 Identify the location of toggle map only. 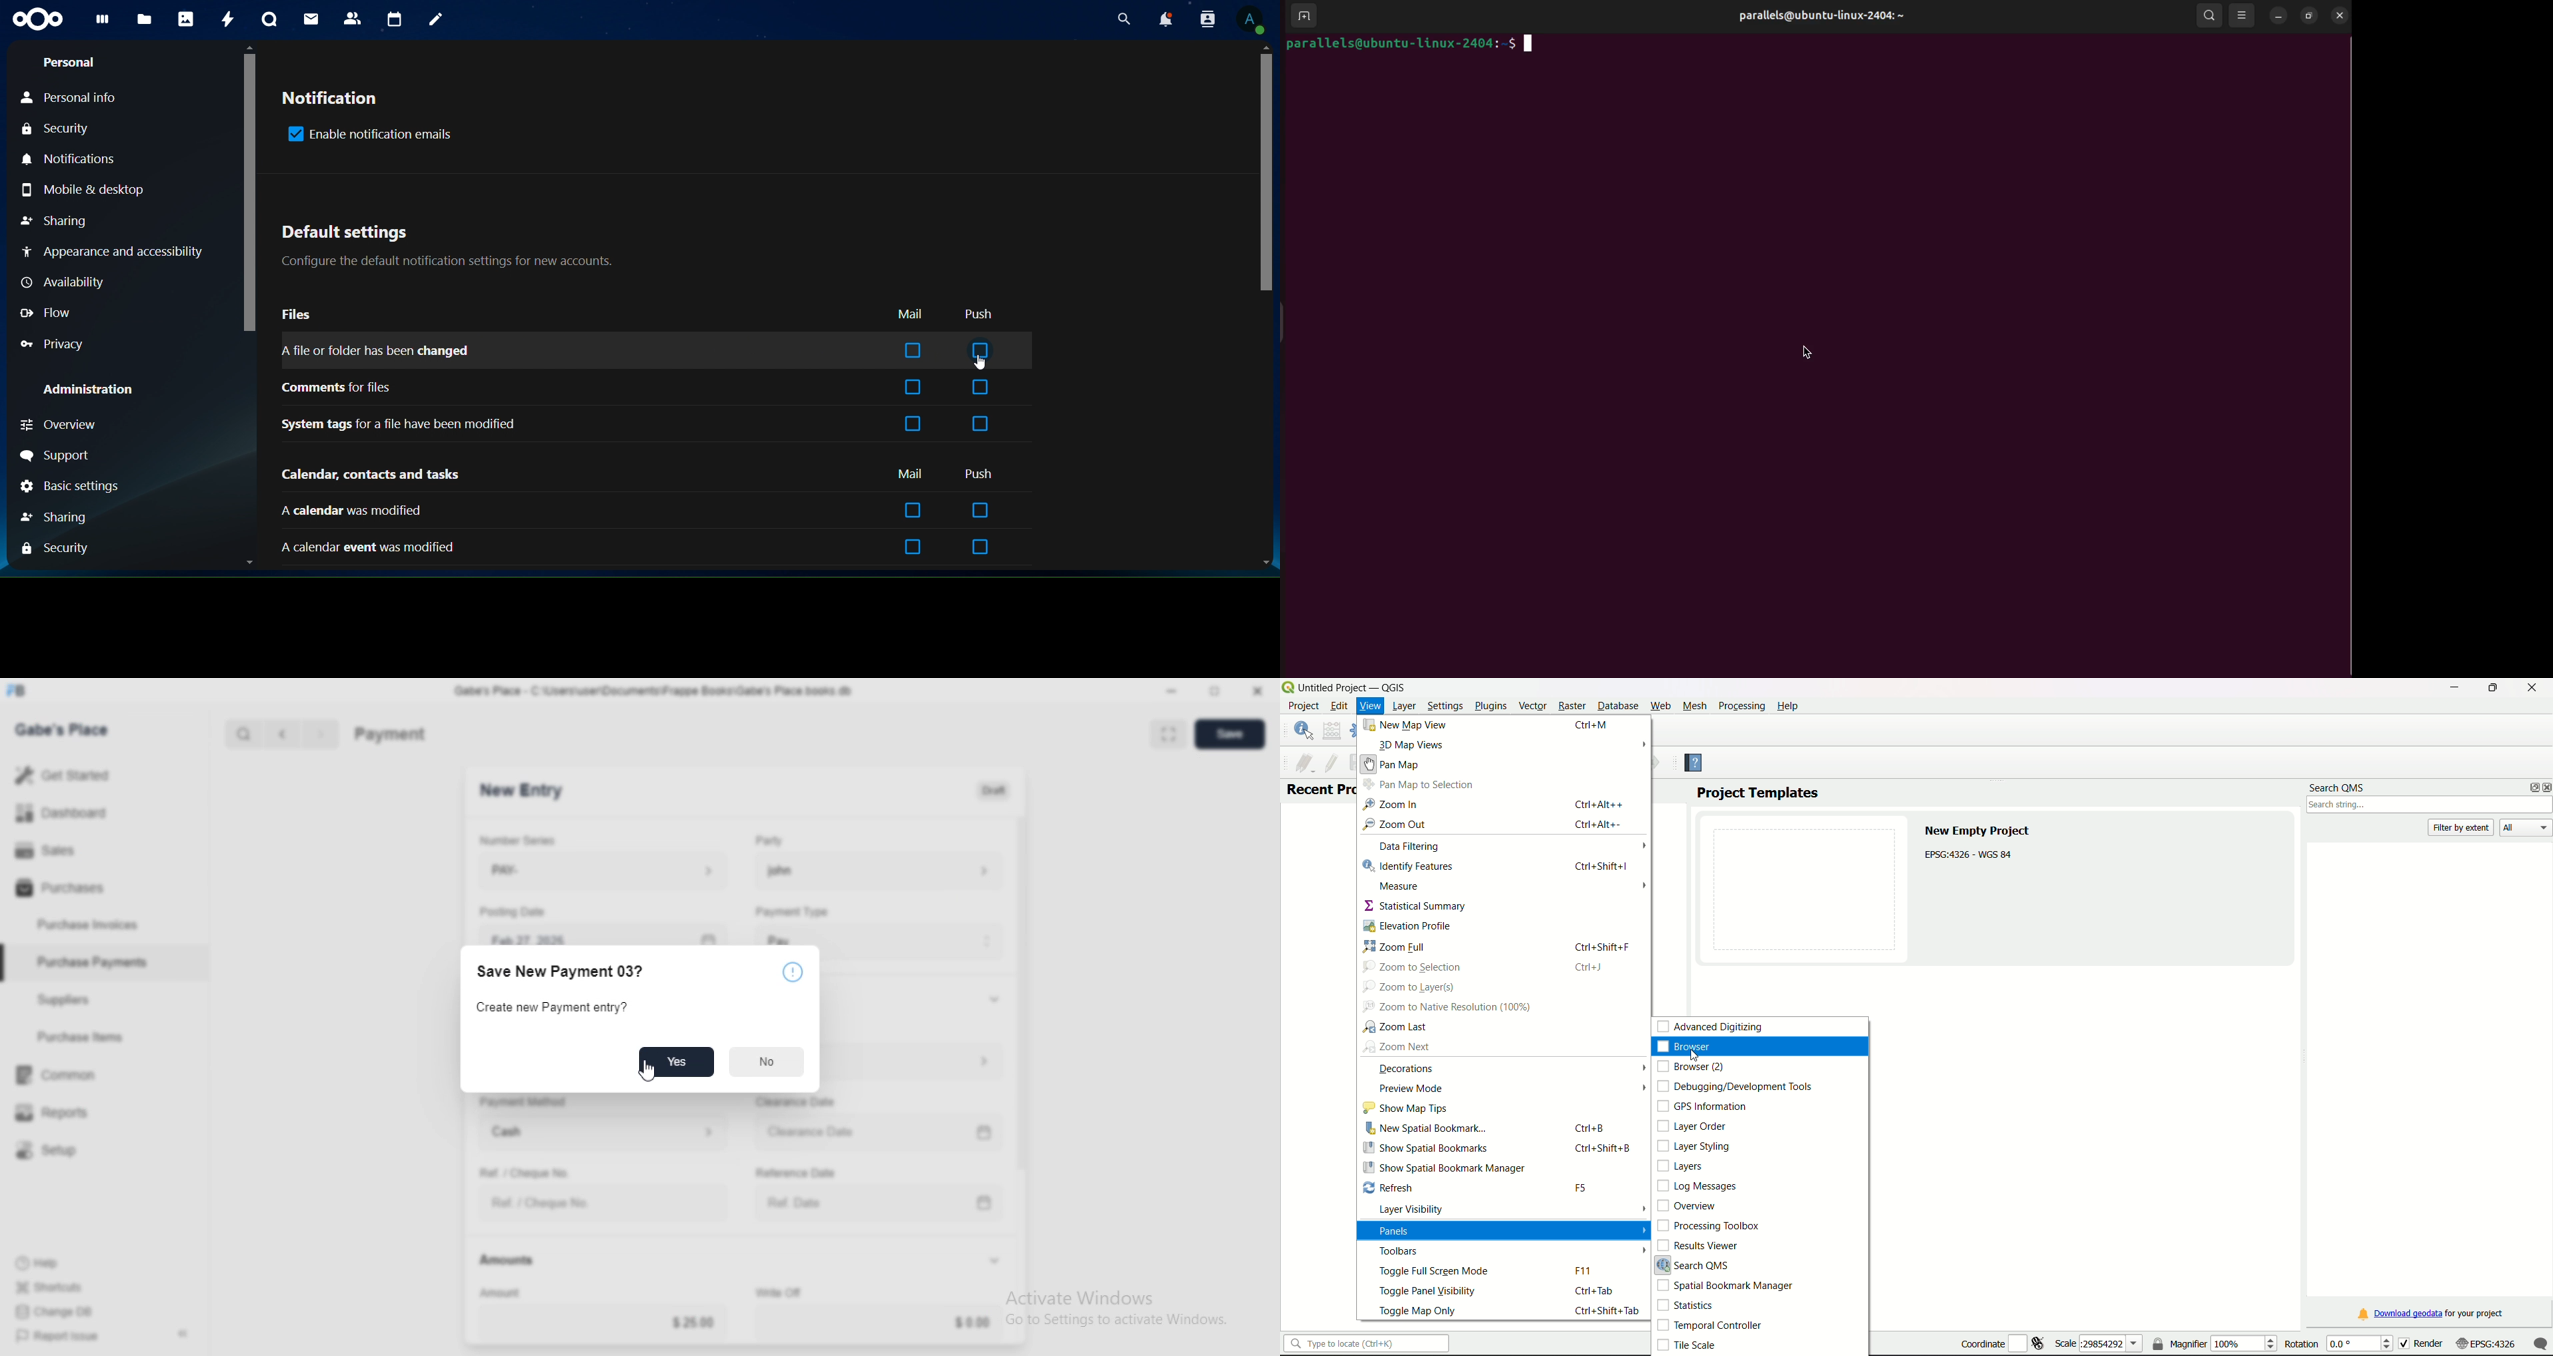
(1419, 1311).